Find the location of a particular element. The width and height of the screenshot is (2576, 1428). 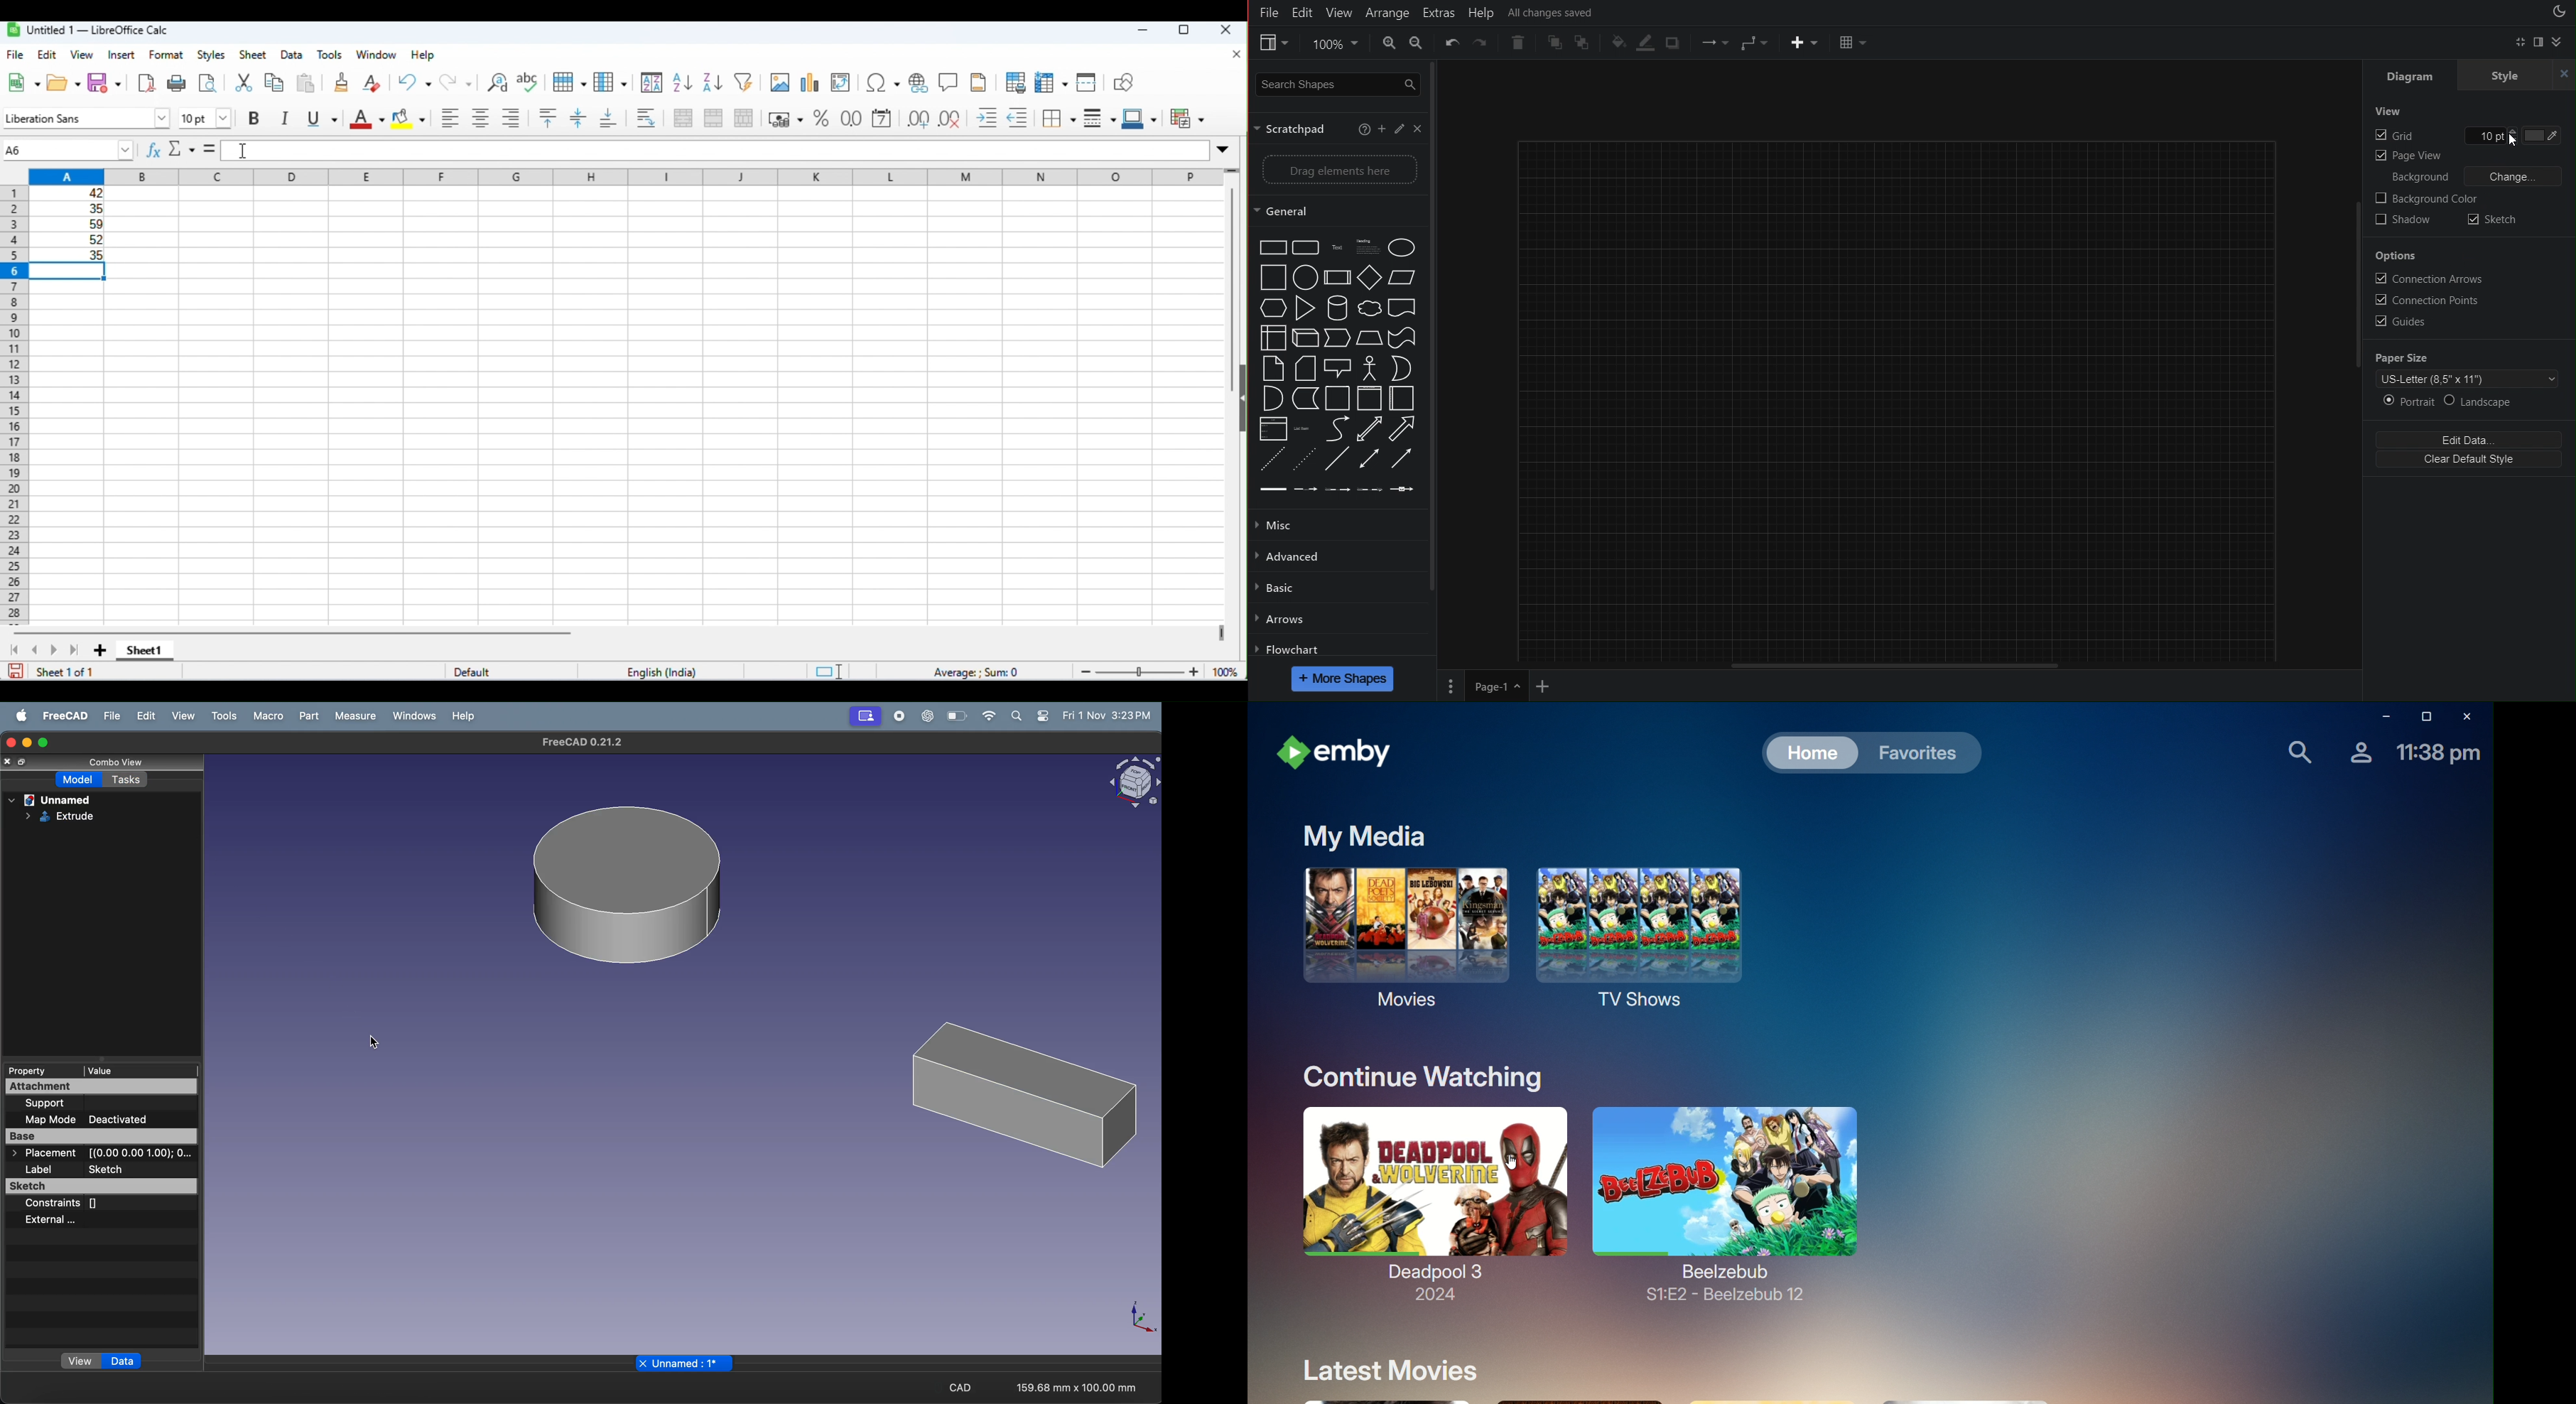

font style is located at coordinates (86, 116).